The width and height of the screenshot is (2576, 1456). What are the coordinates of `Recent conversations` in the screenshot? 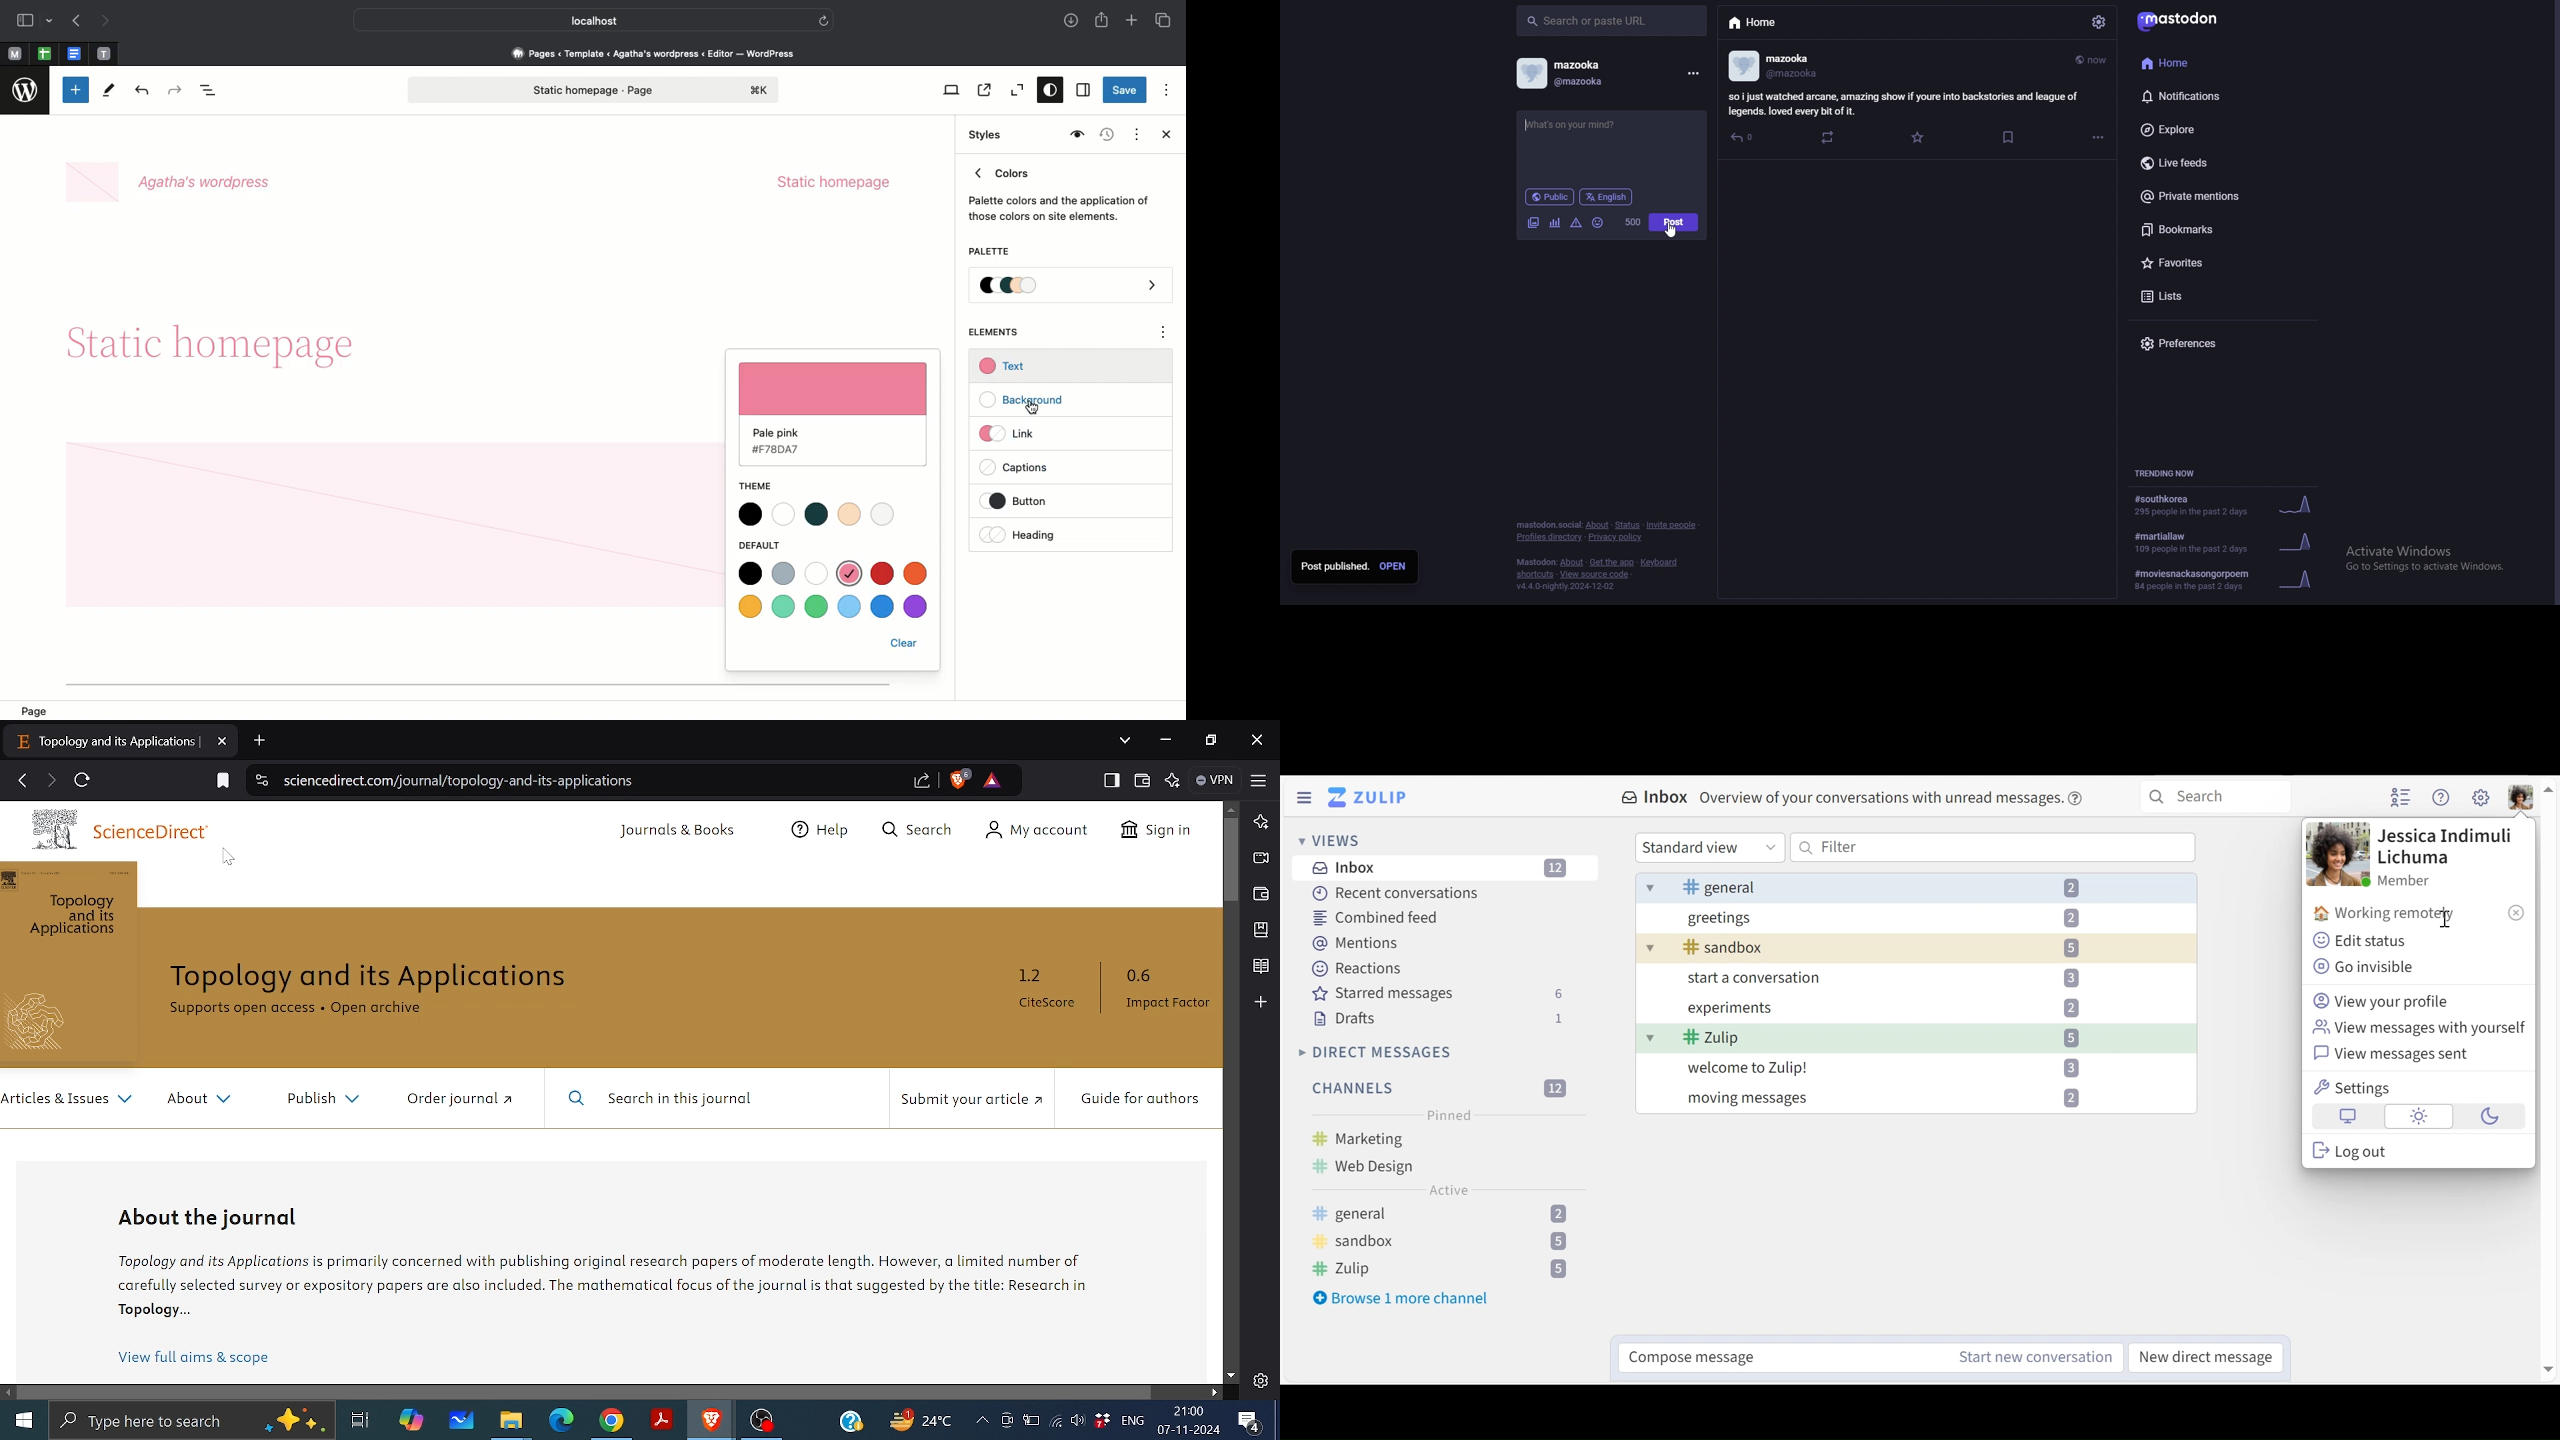 It's located at (1391, 892).